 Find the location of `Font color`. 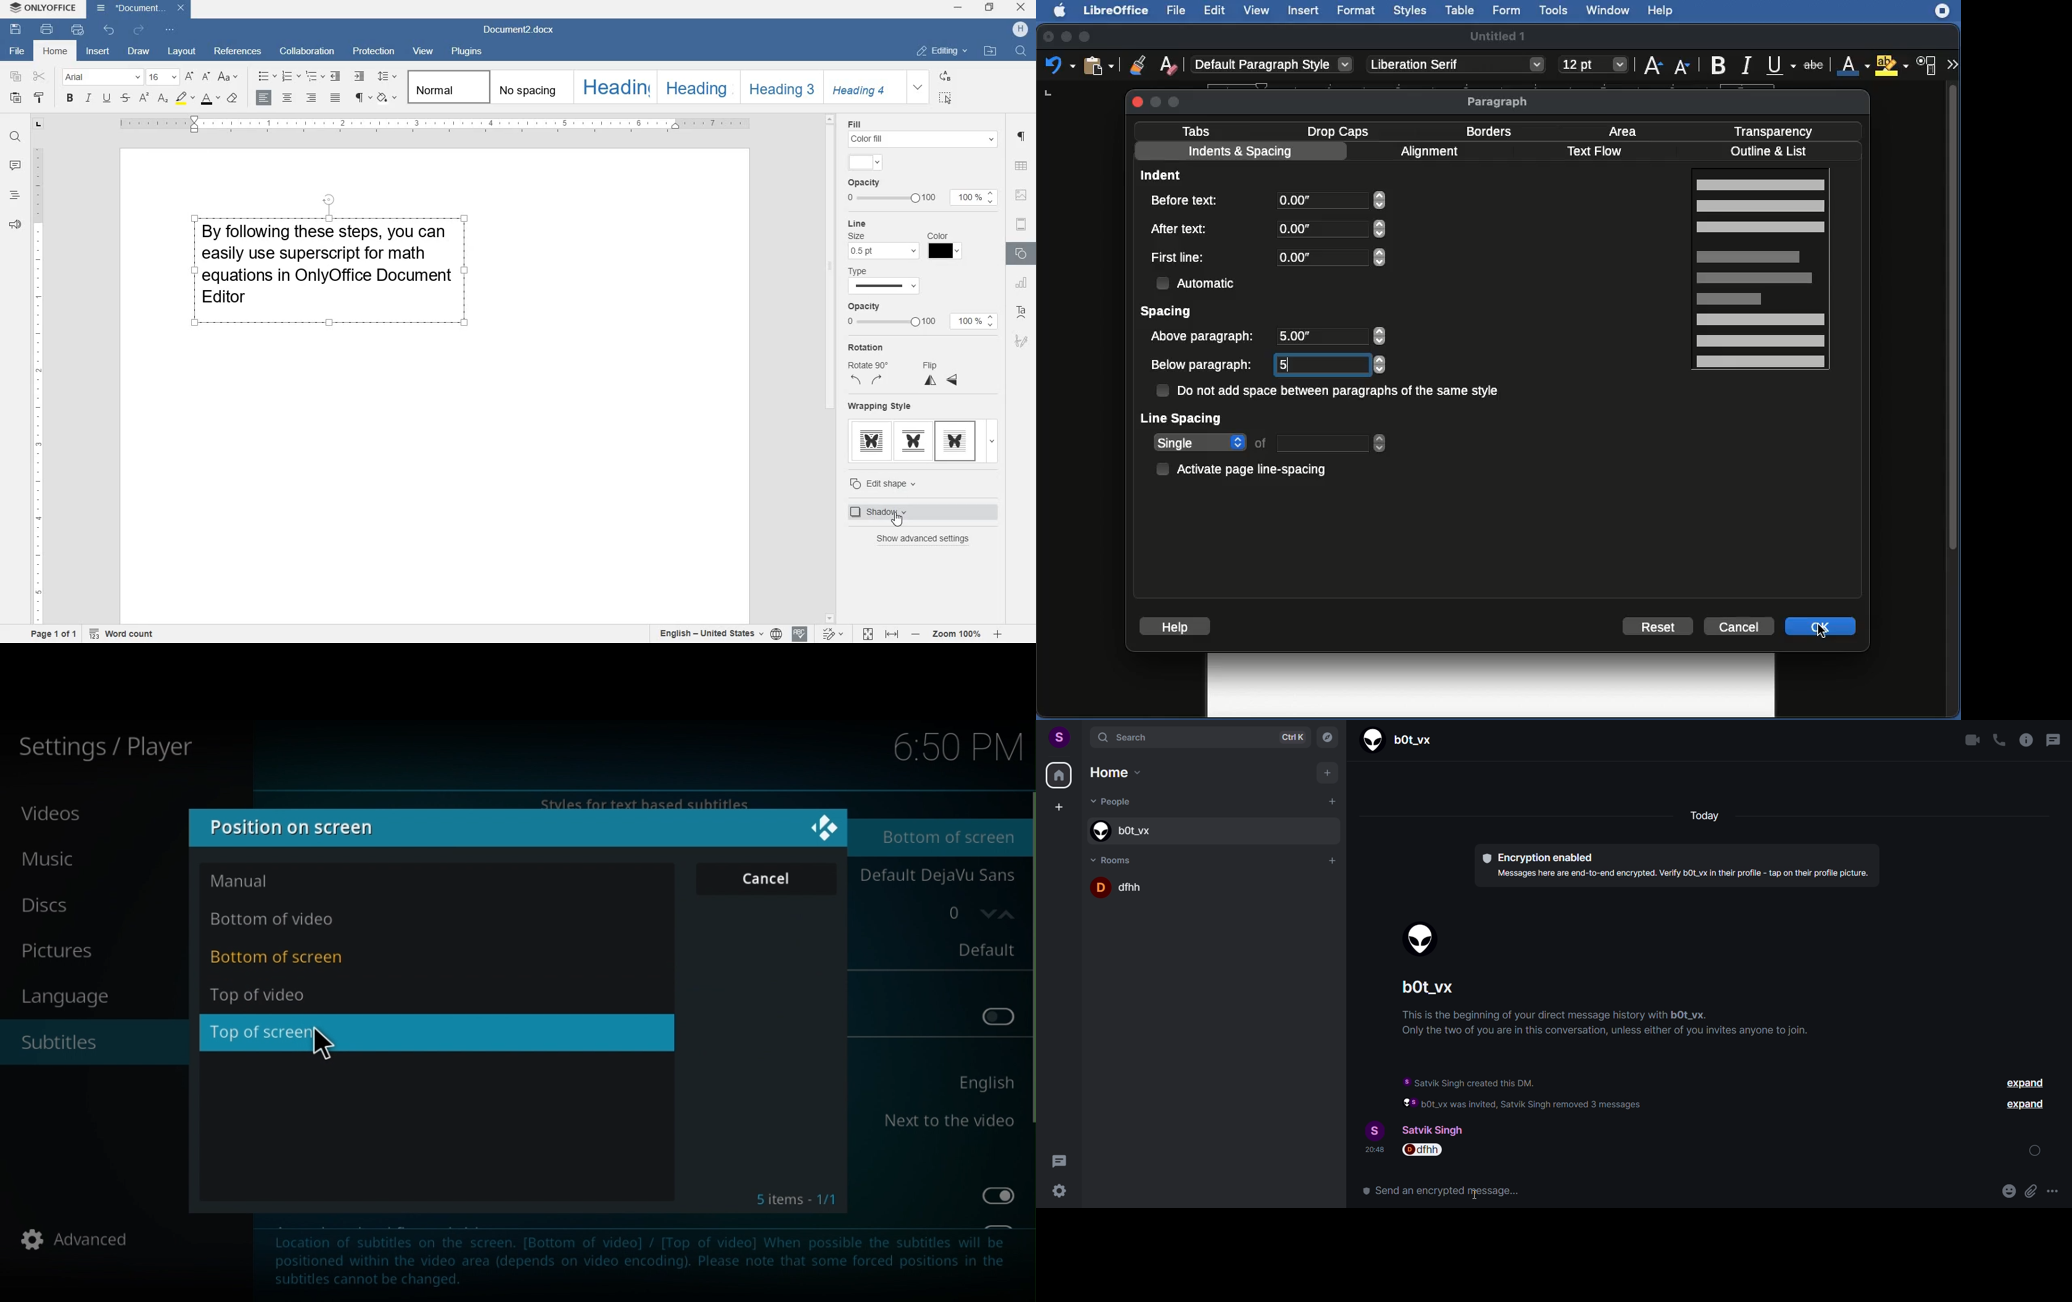

Font color is located at coordinates (1852, 66).